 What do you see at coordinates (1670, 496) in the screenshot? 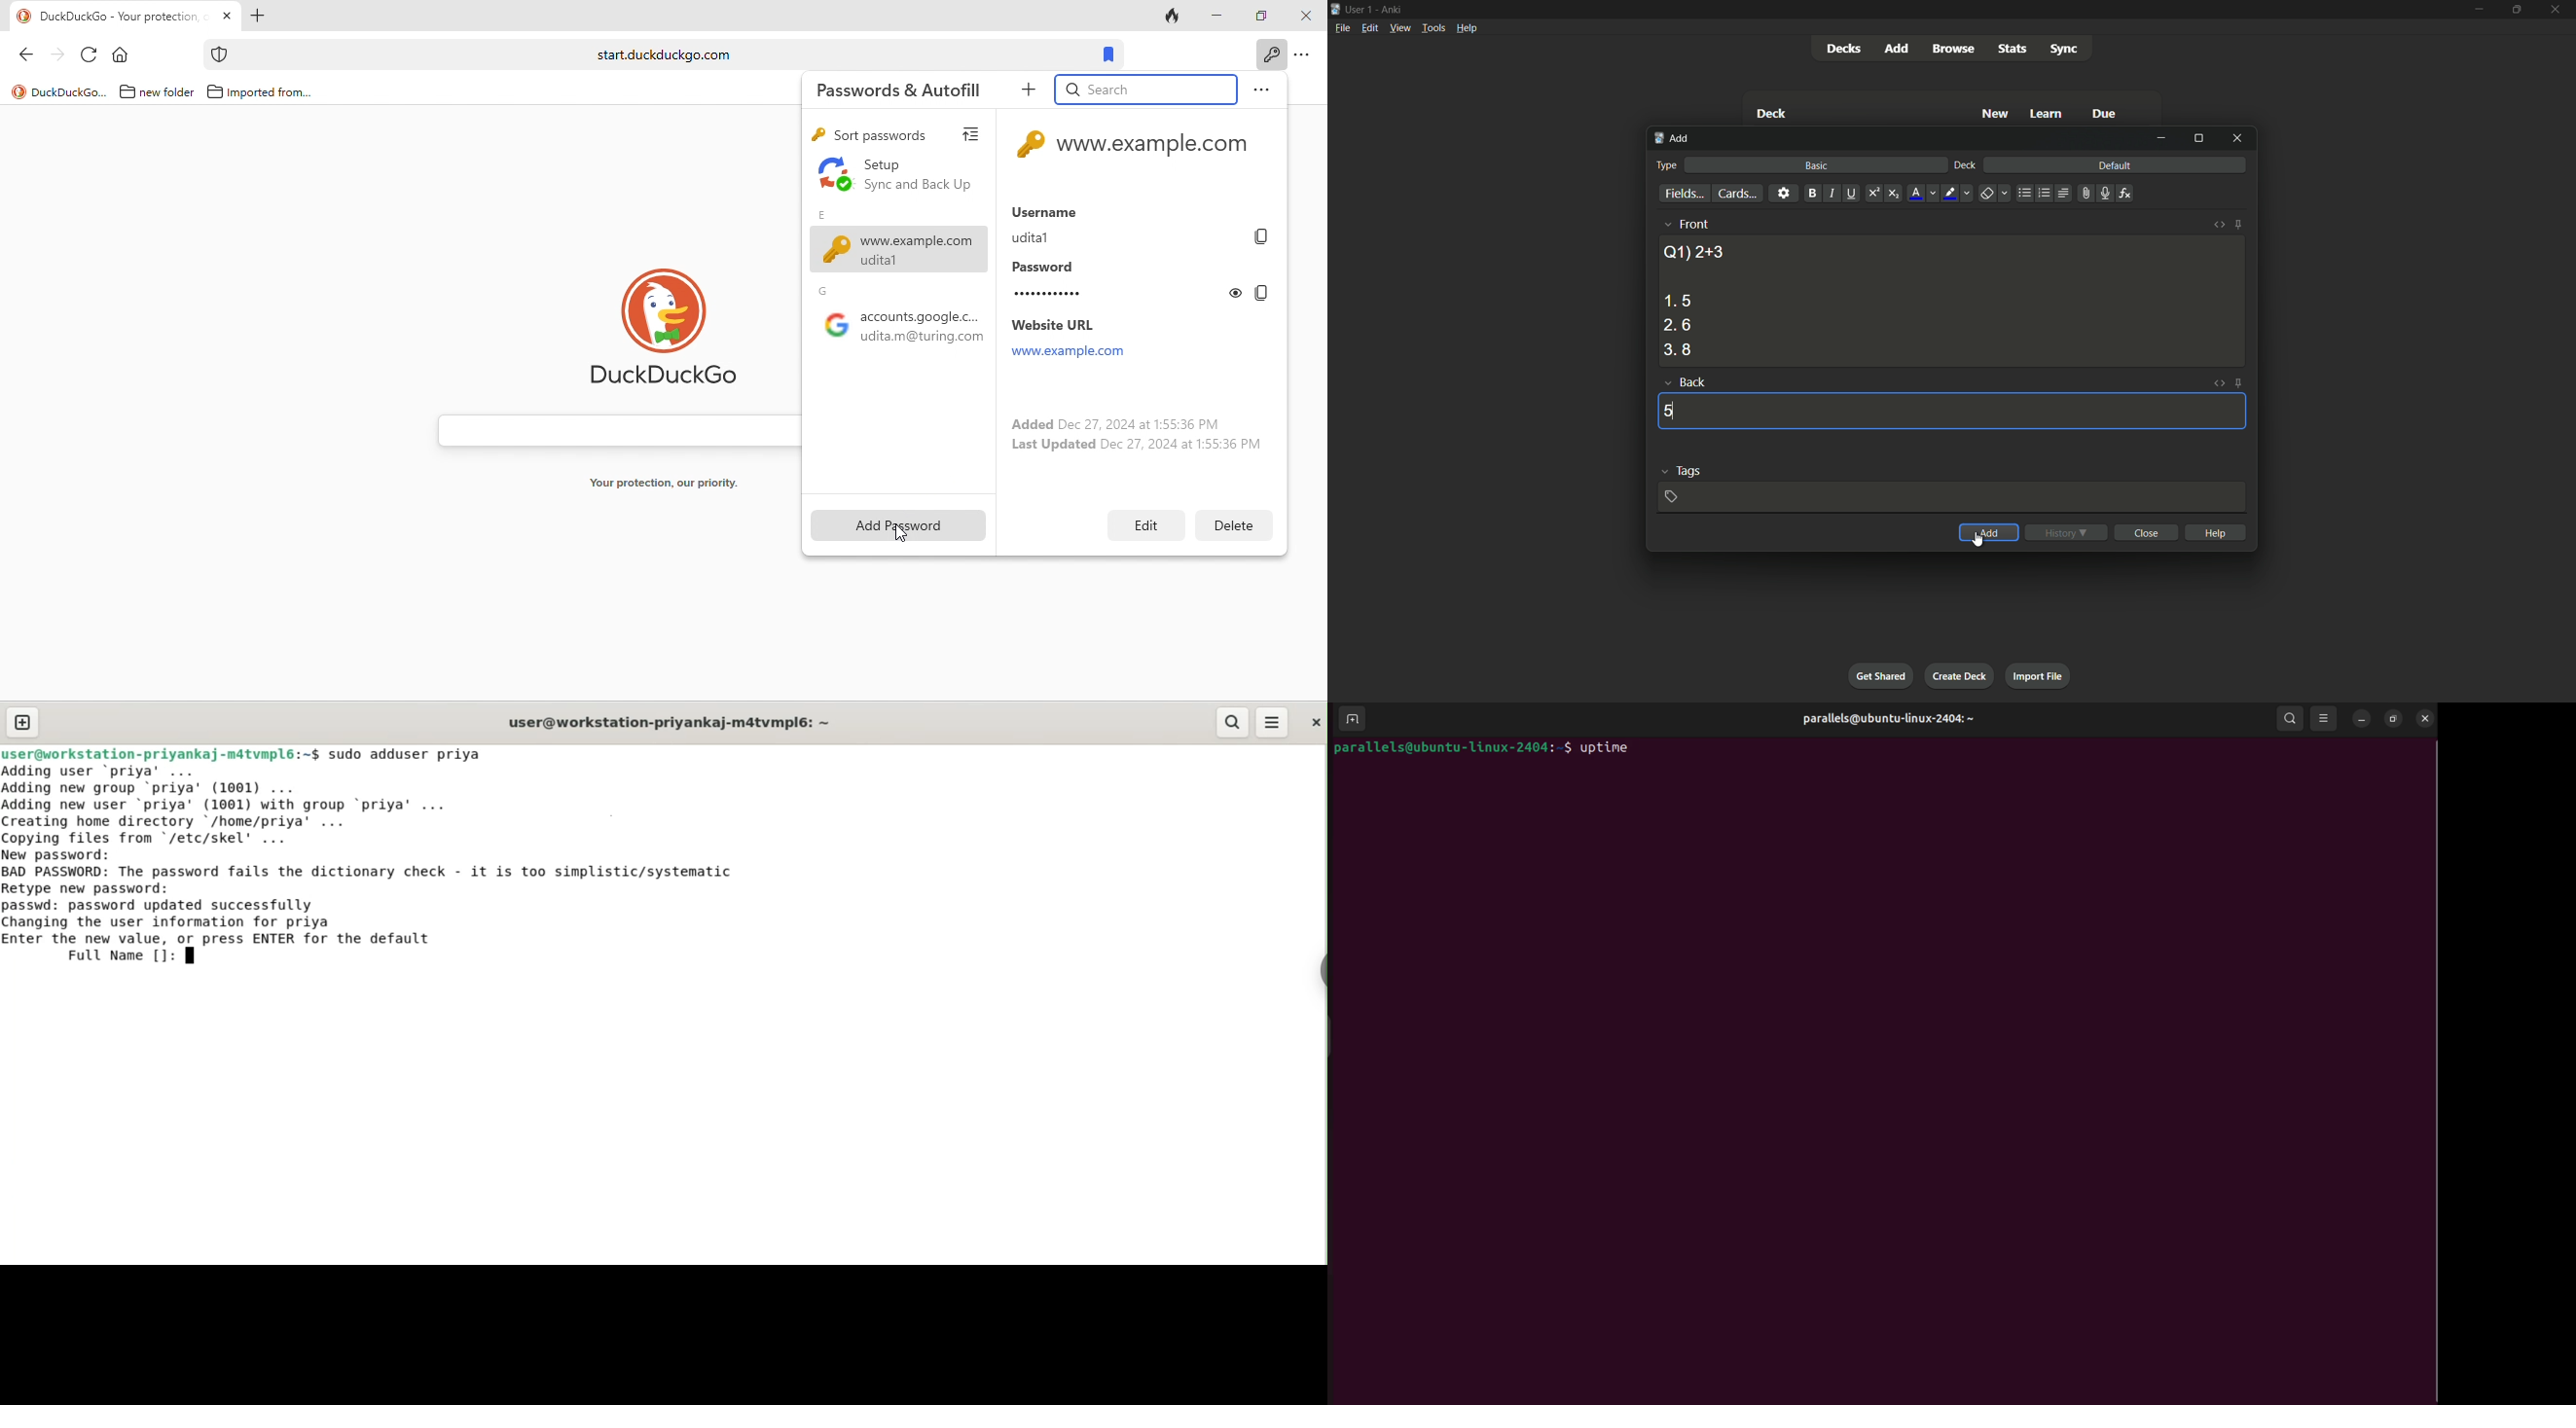
I see `add tag` at bounding box center [1670, 496].